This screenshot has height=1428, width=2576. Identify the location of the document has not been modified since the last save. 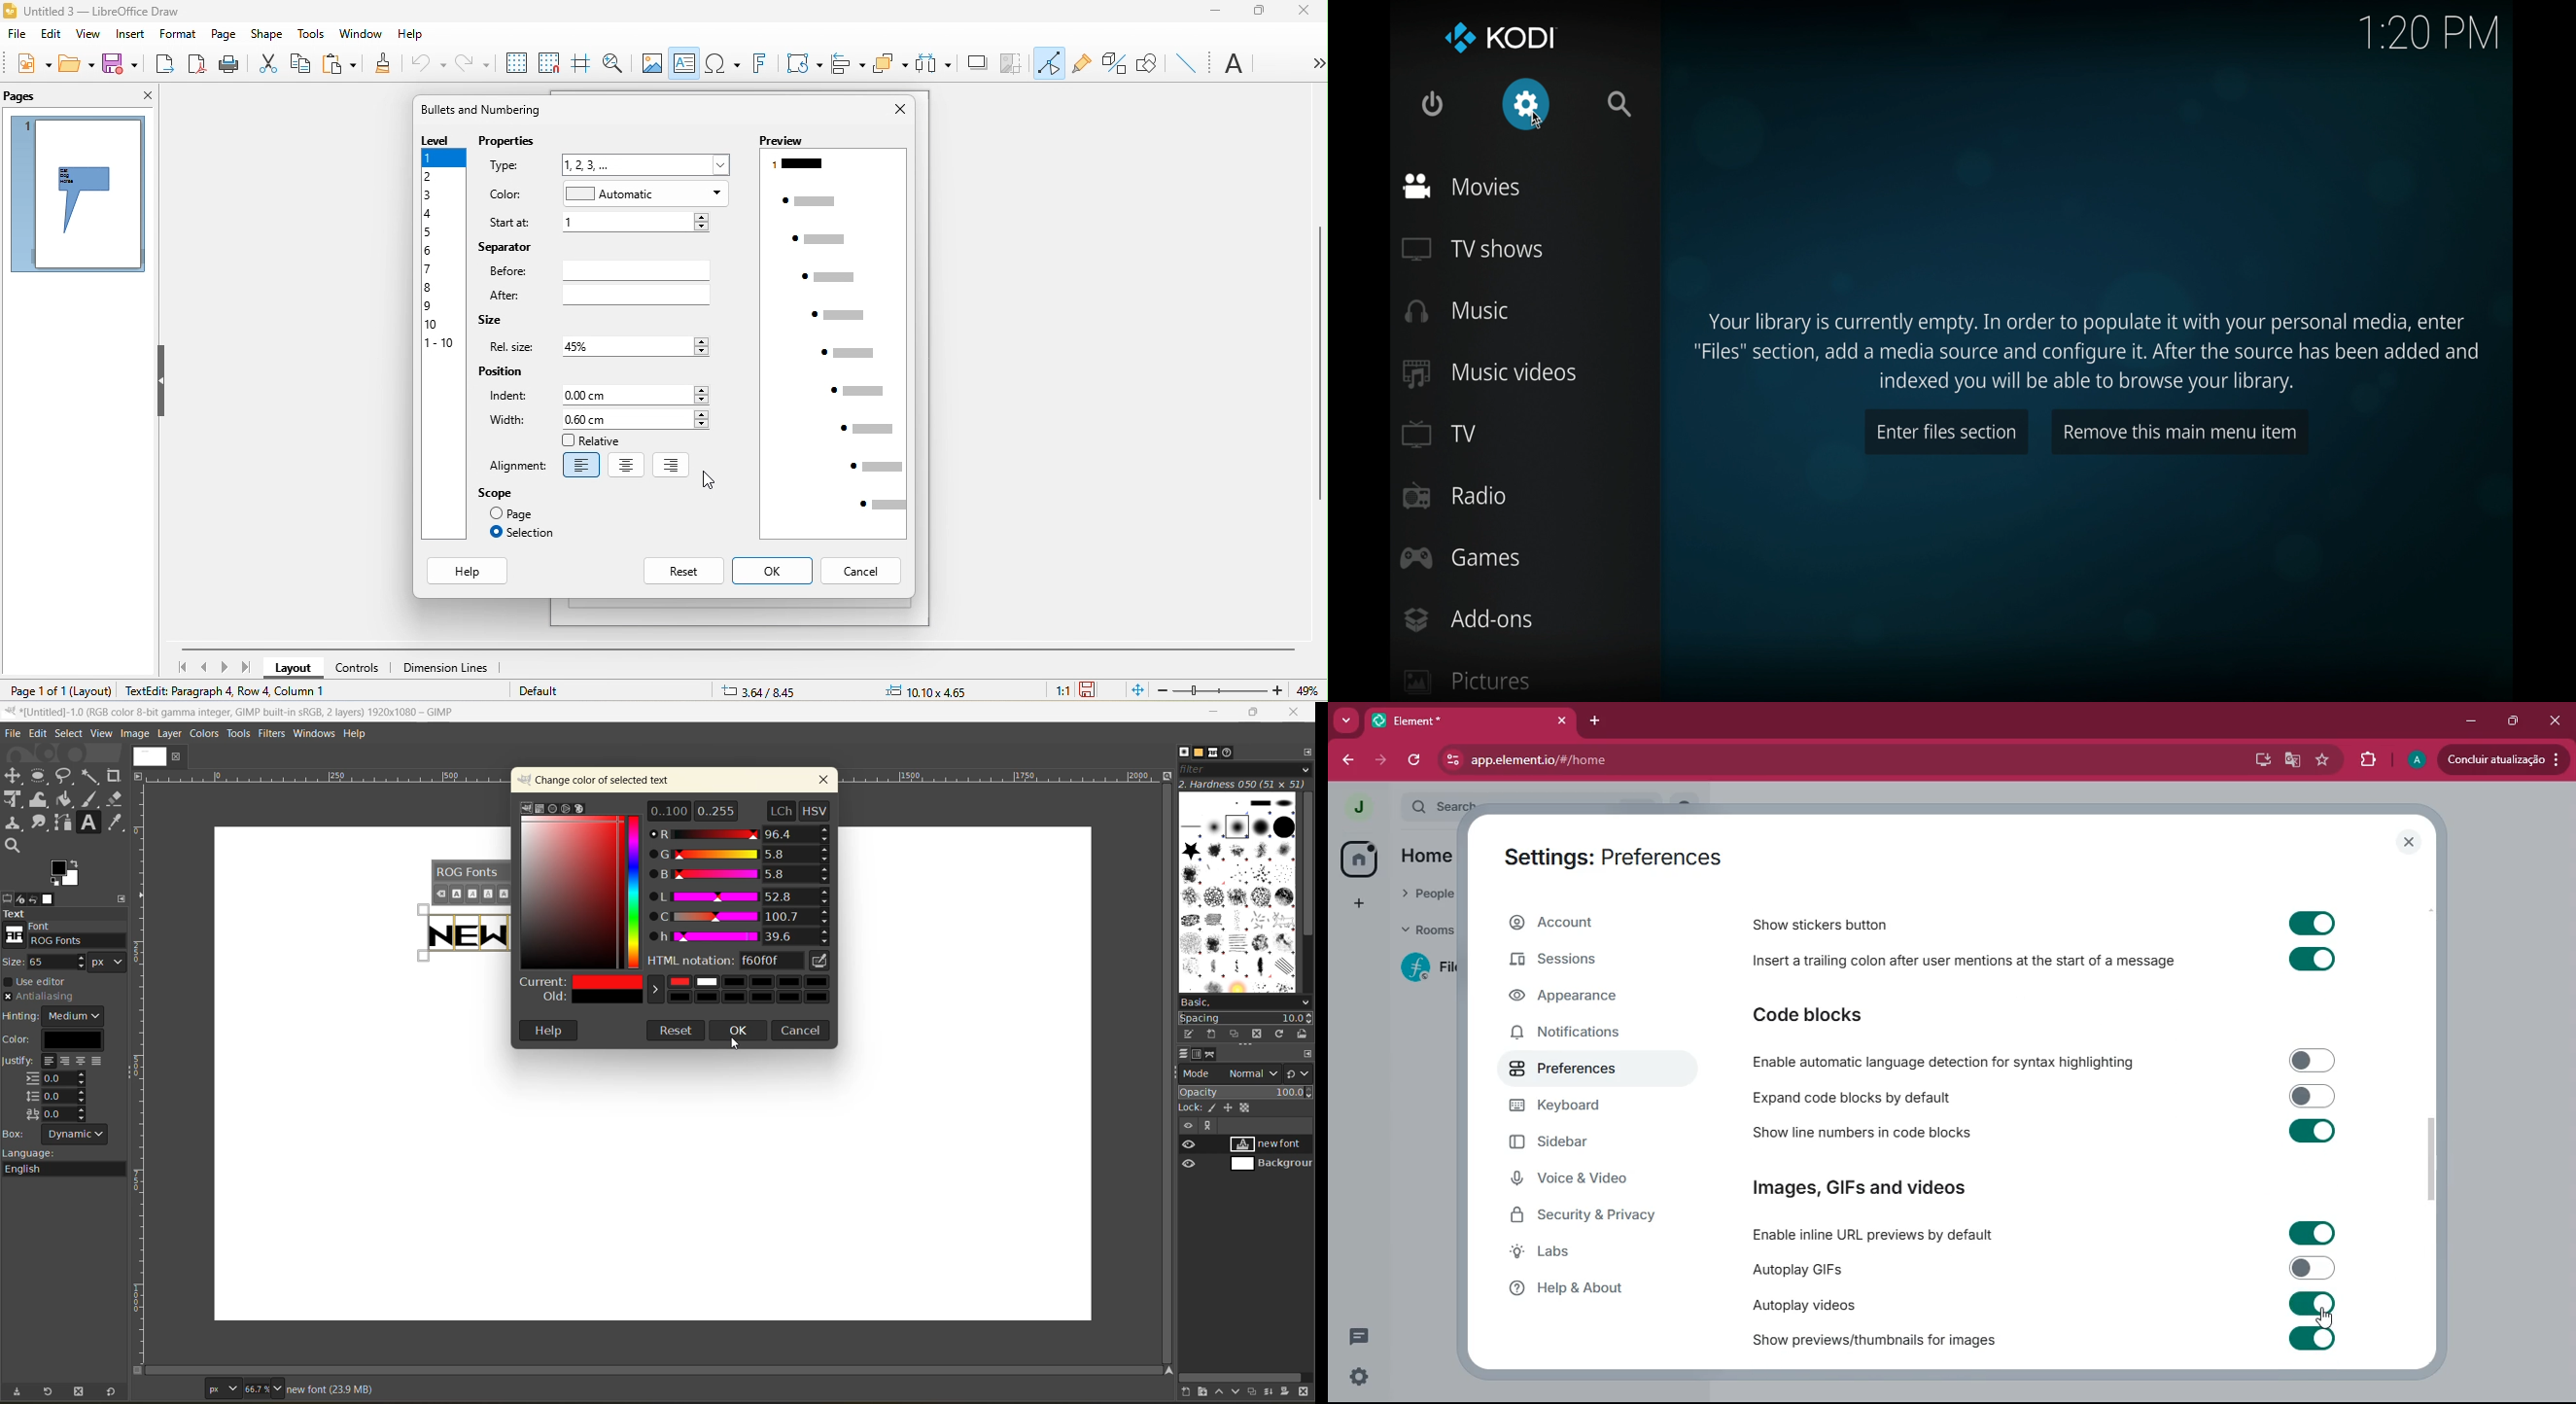
(1098, 690).